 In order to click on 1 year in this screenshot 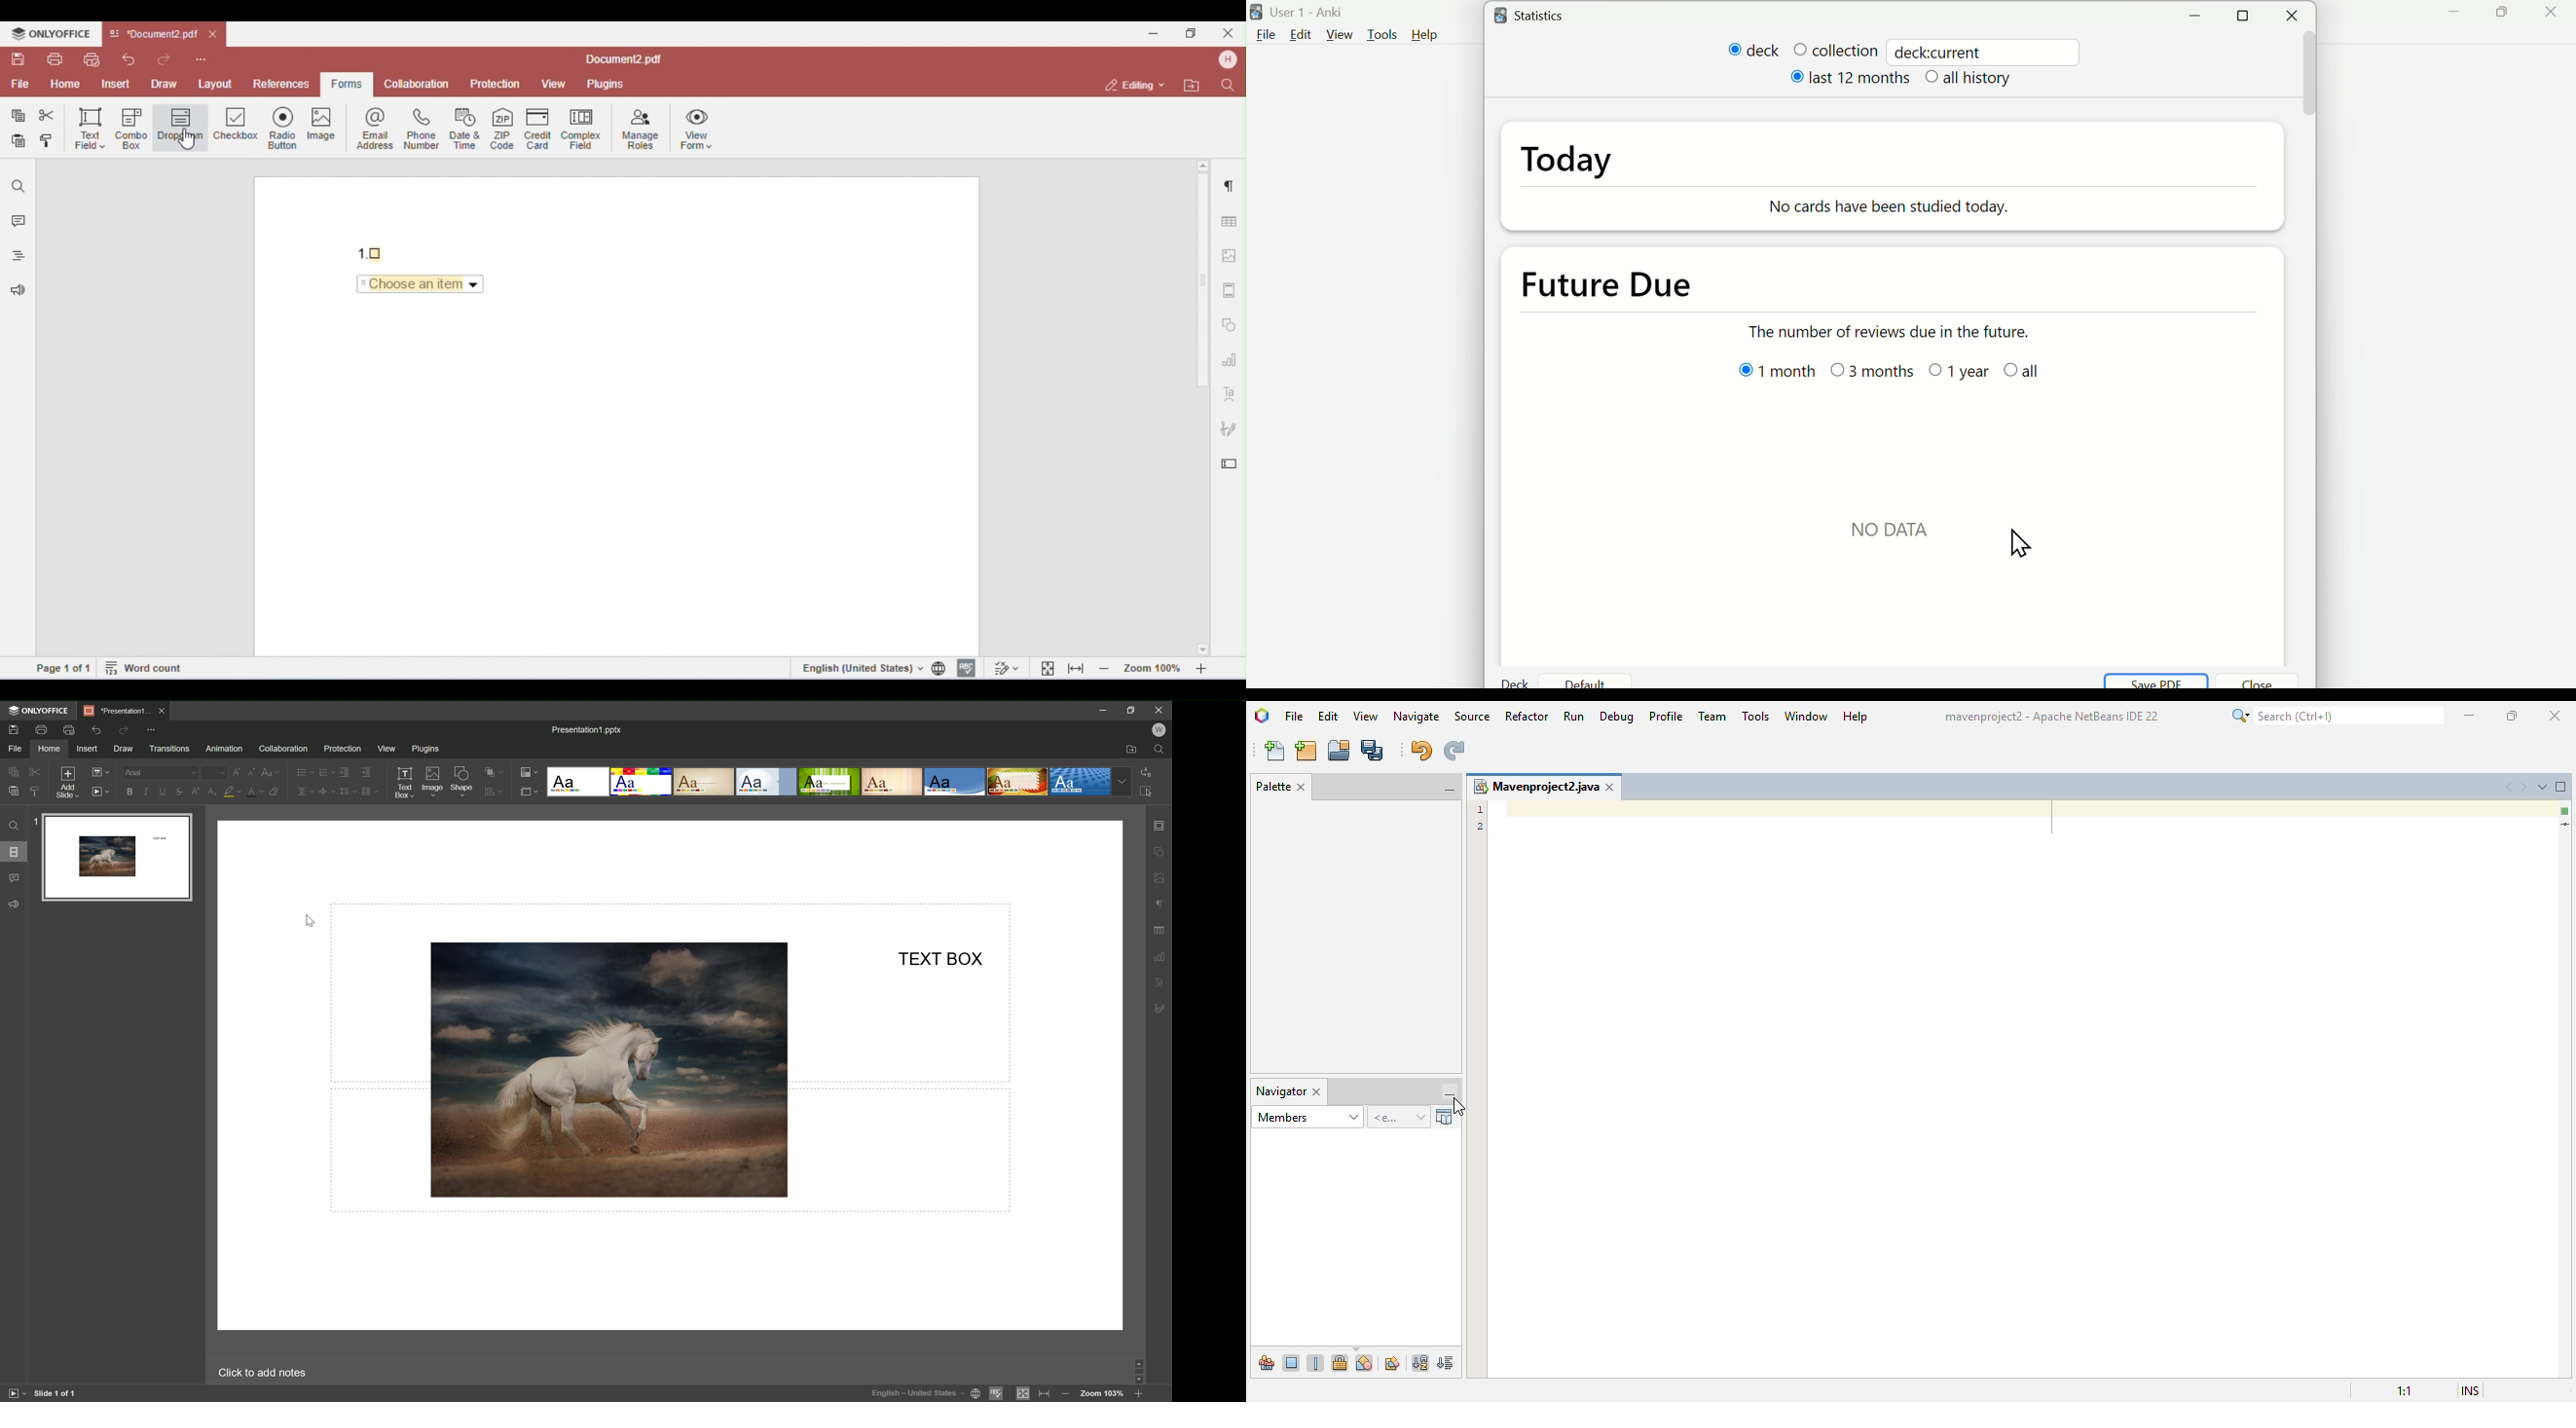, I will do `click(1957, 372)`.